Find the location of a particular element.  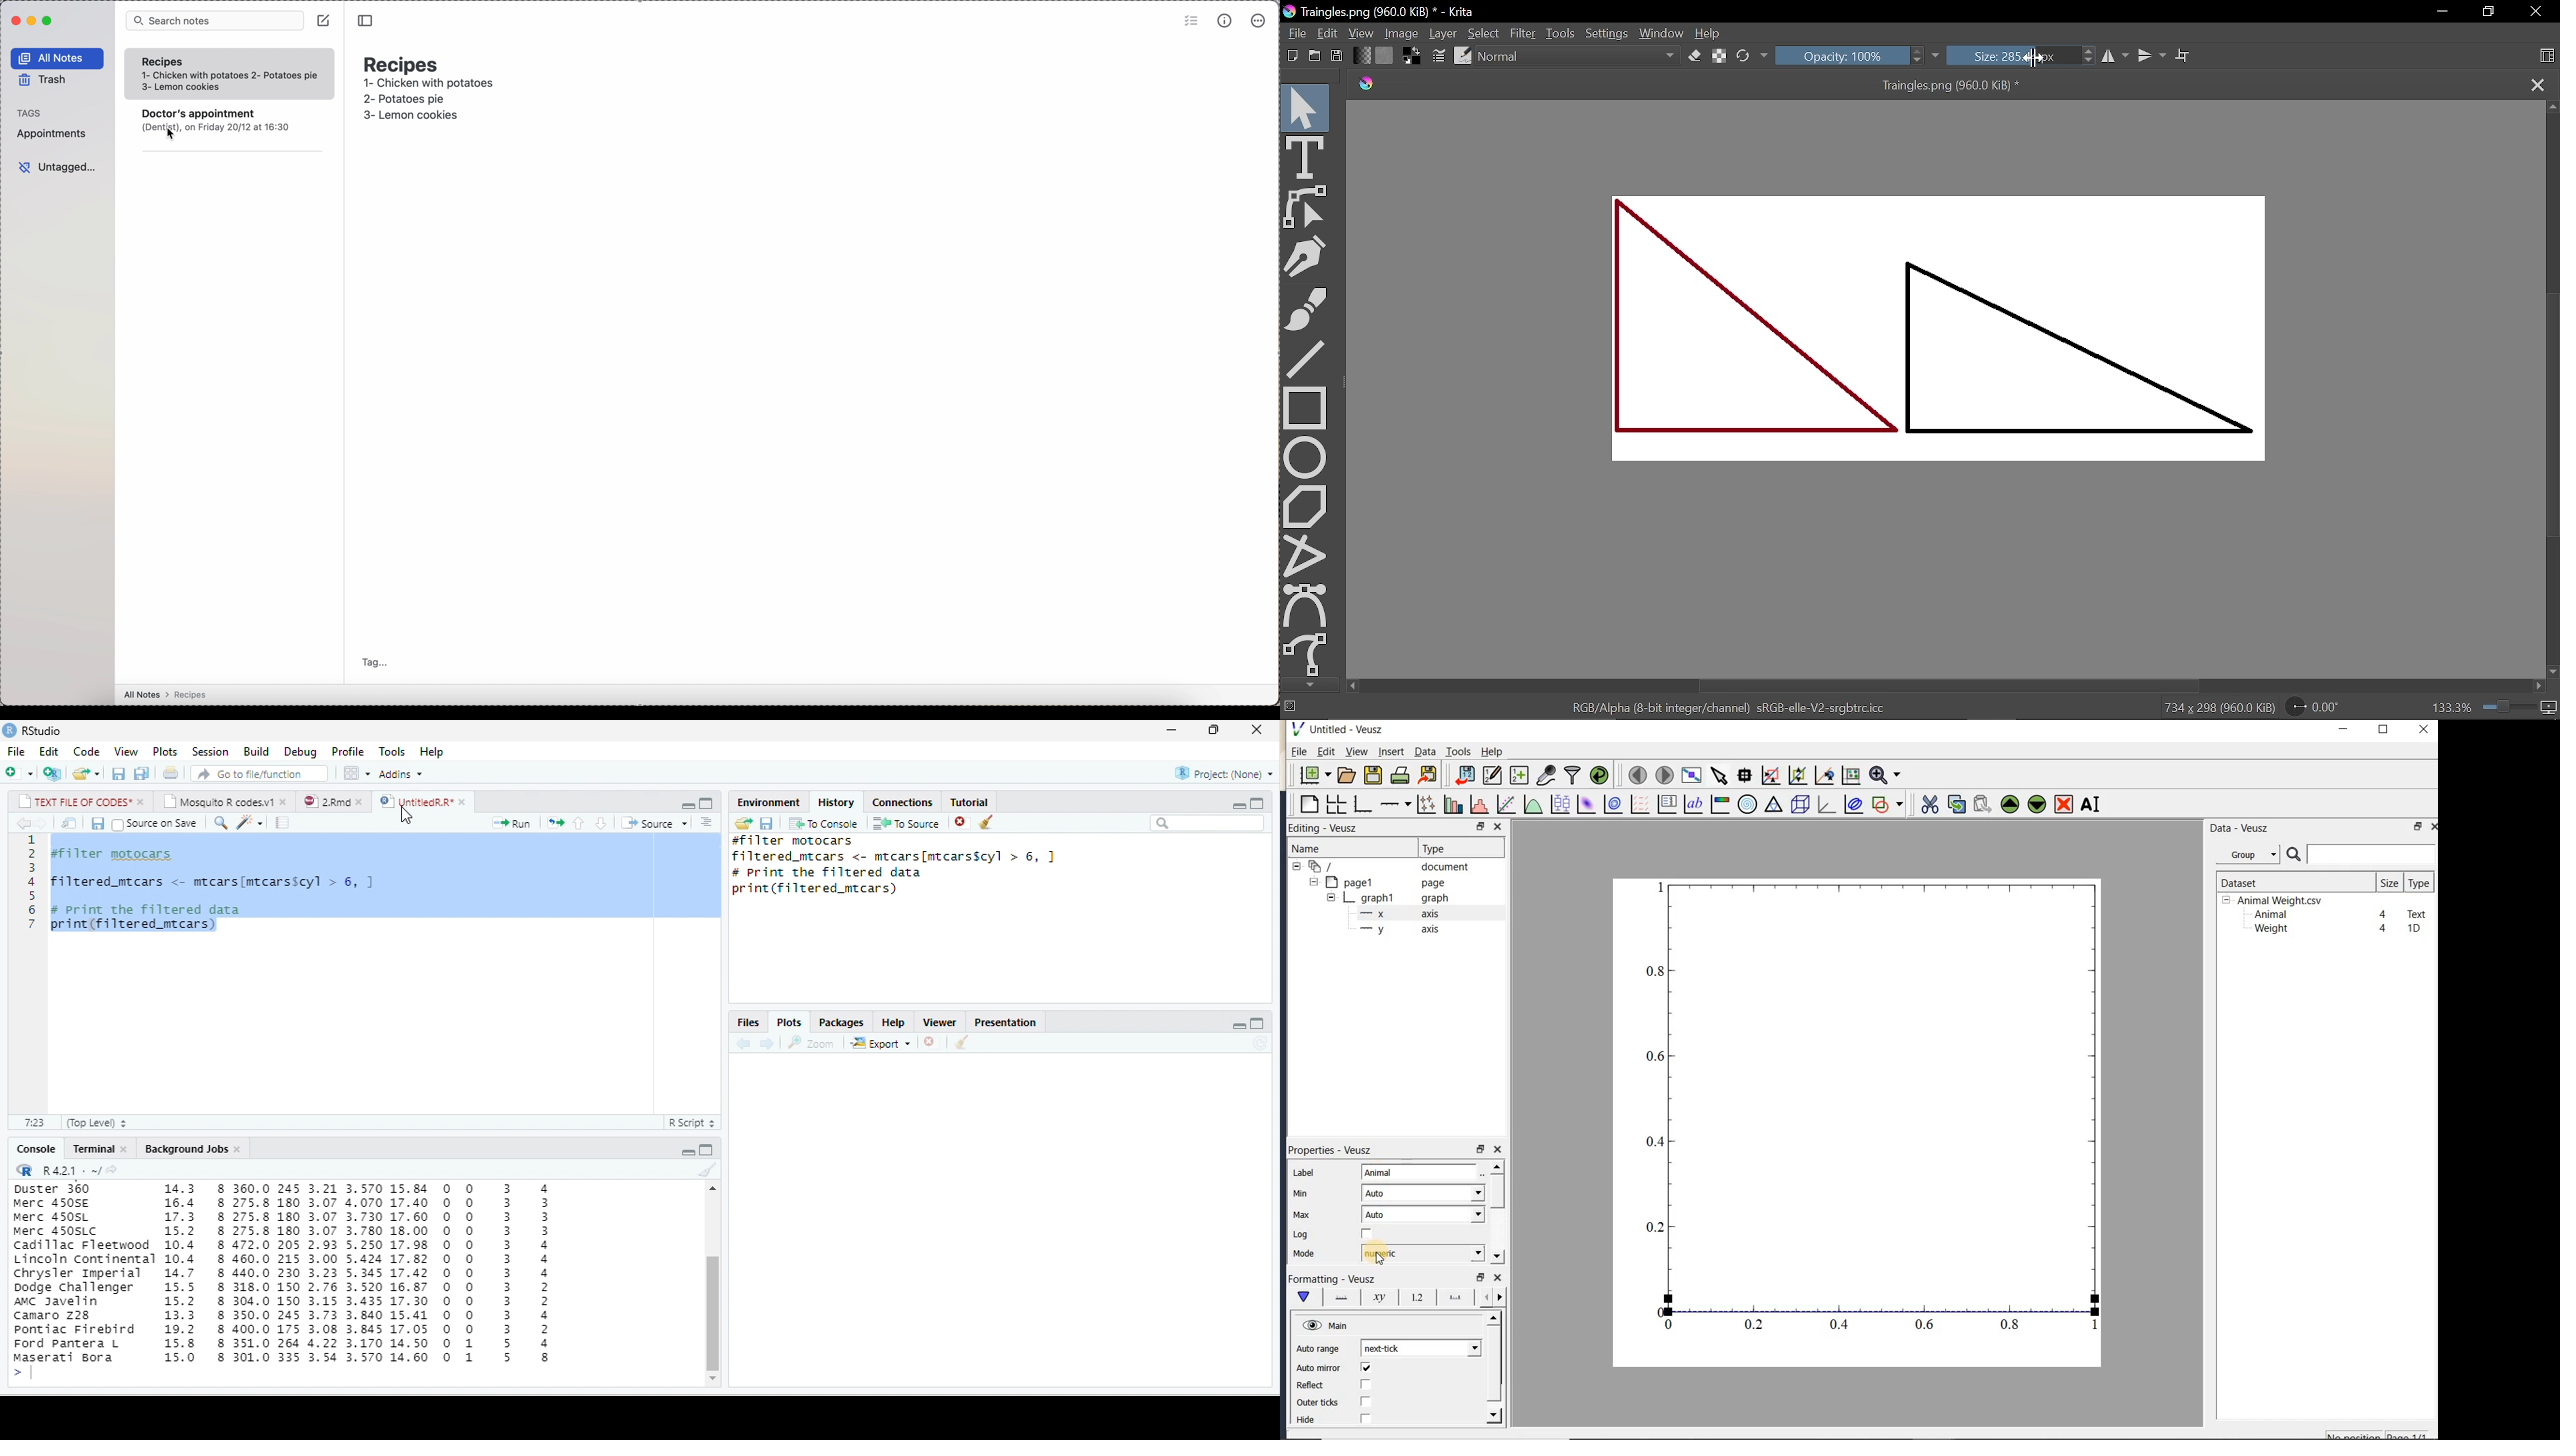

RGB/Alpha (8-bit integer/channel) sRGB-elle-V2-srgbtrc.icc is located at coordinates (1724, 706).